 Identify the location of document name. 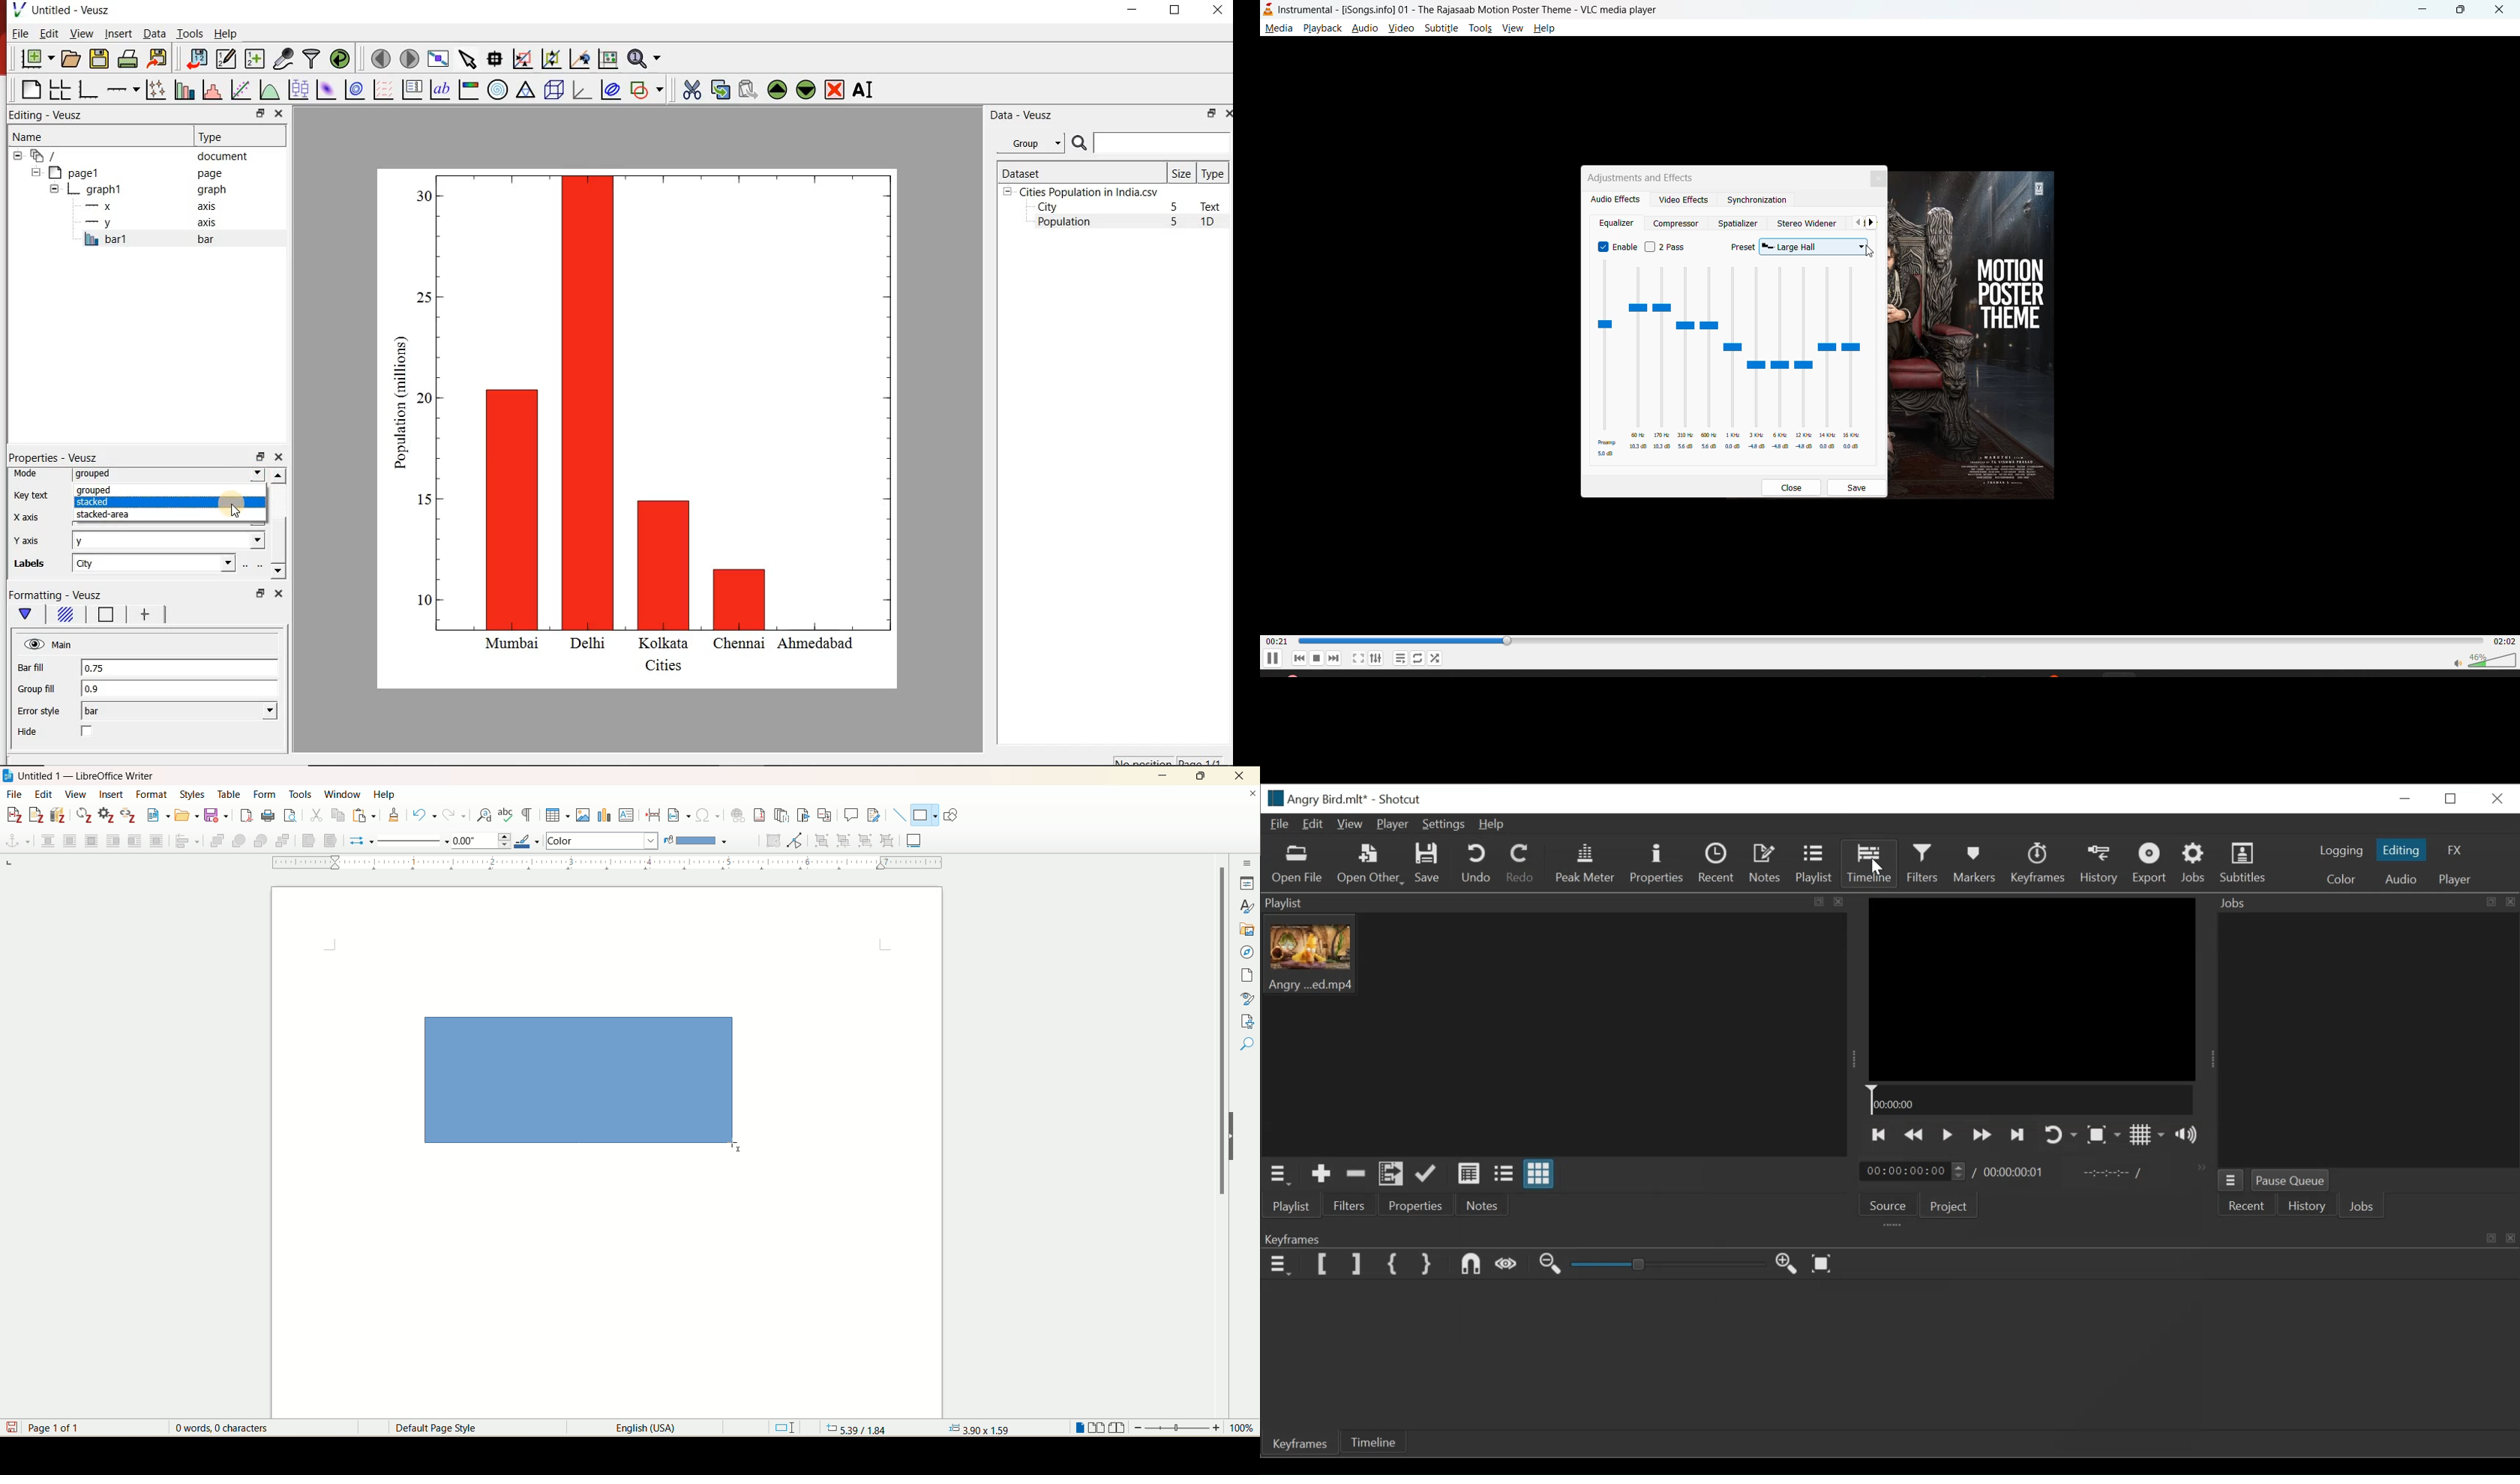
(93, 776).